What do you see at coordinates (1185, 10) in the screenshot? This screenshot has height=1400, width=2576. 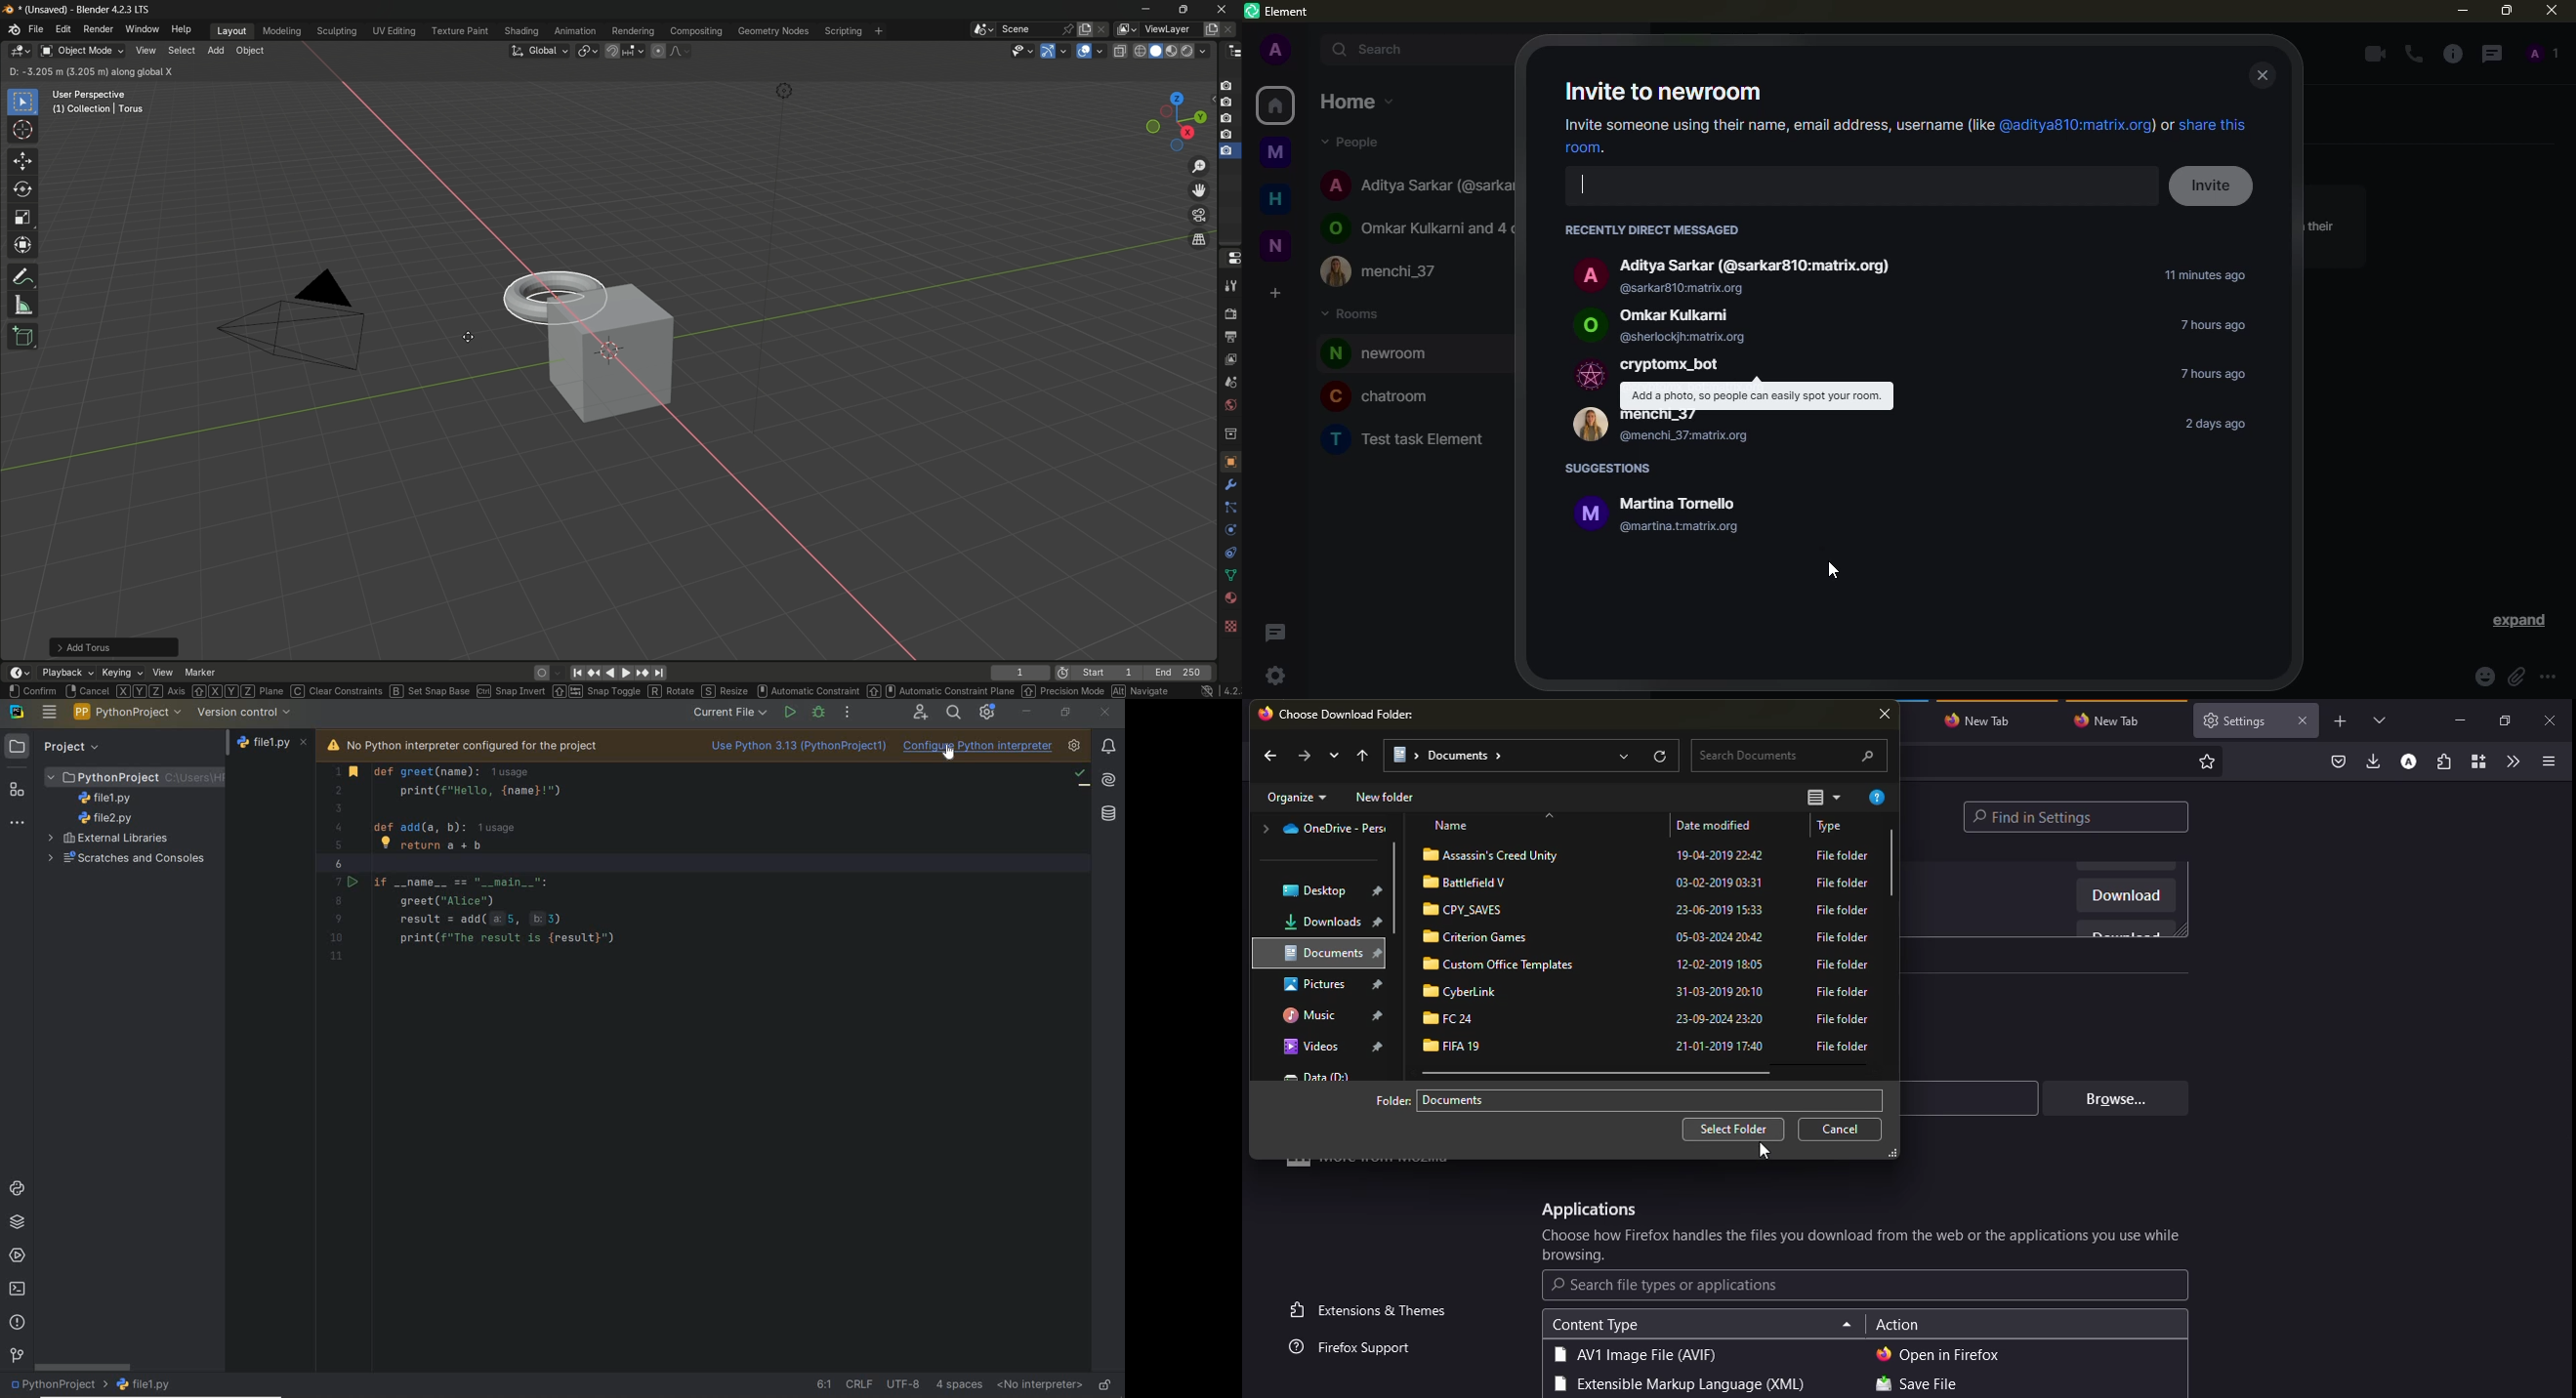 I see `maximize or restore` at bounding box center [1185, 10].